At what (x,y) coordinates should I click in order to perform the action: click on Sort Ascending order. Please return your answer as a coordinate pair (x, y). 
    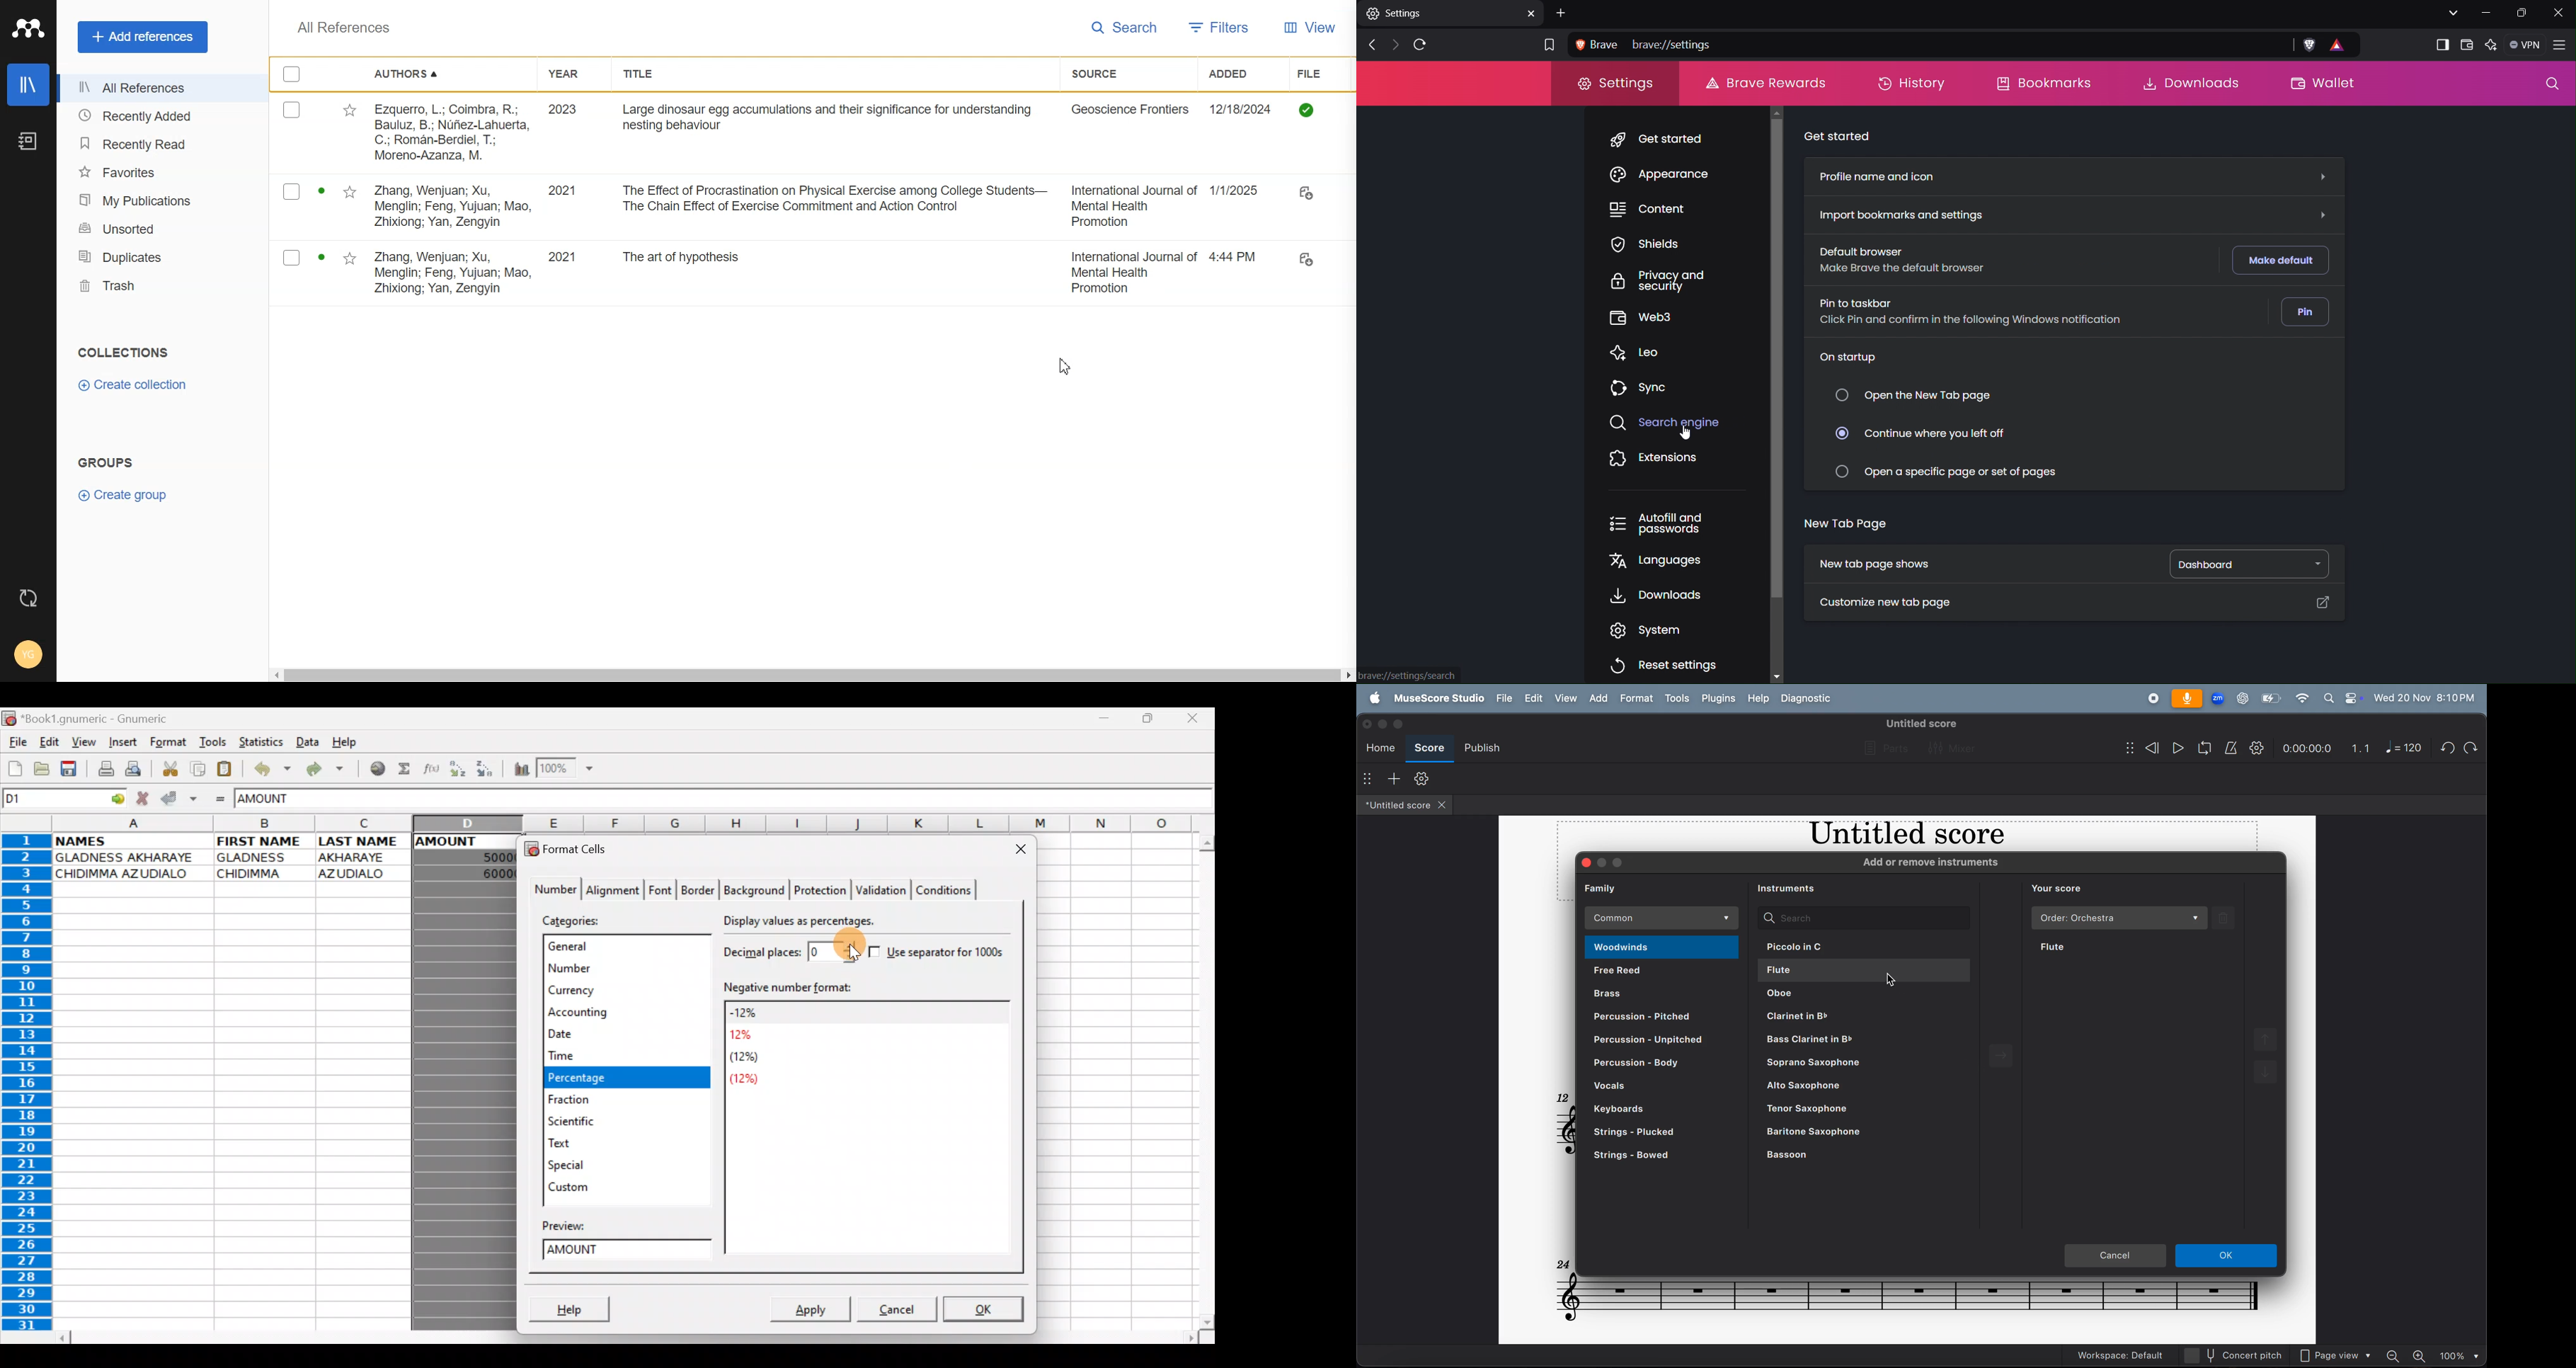
    Looking at the image, I should click on (459, 770).